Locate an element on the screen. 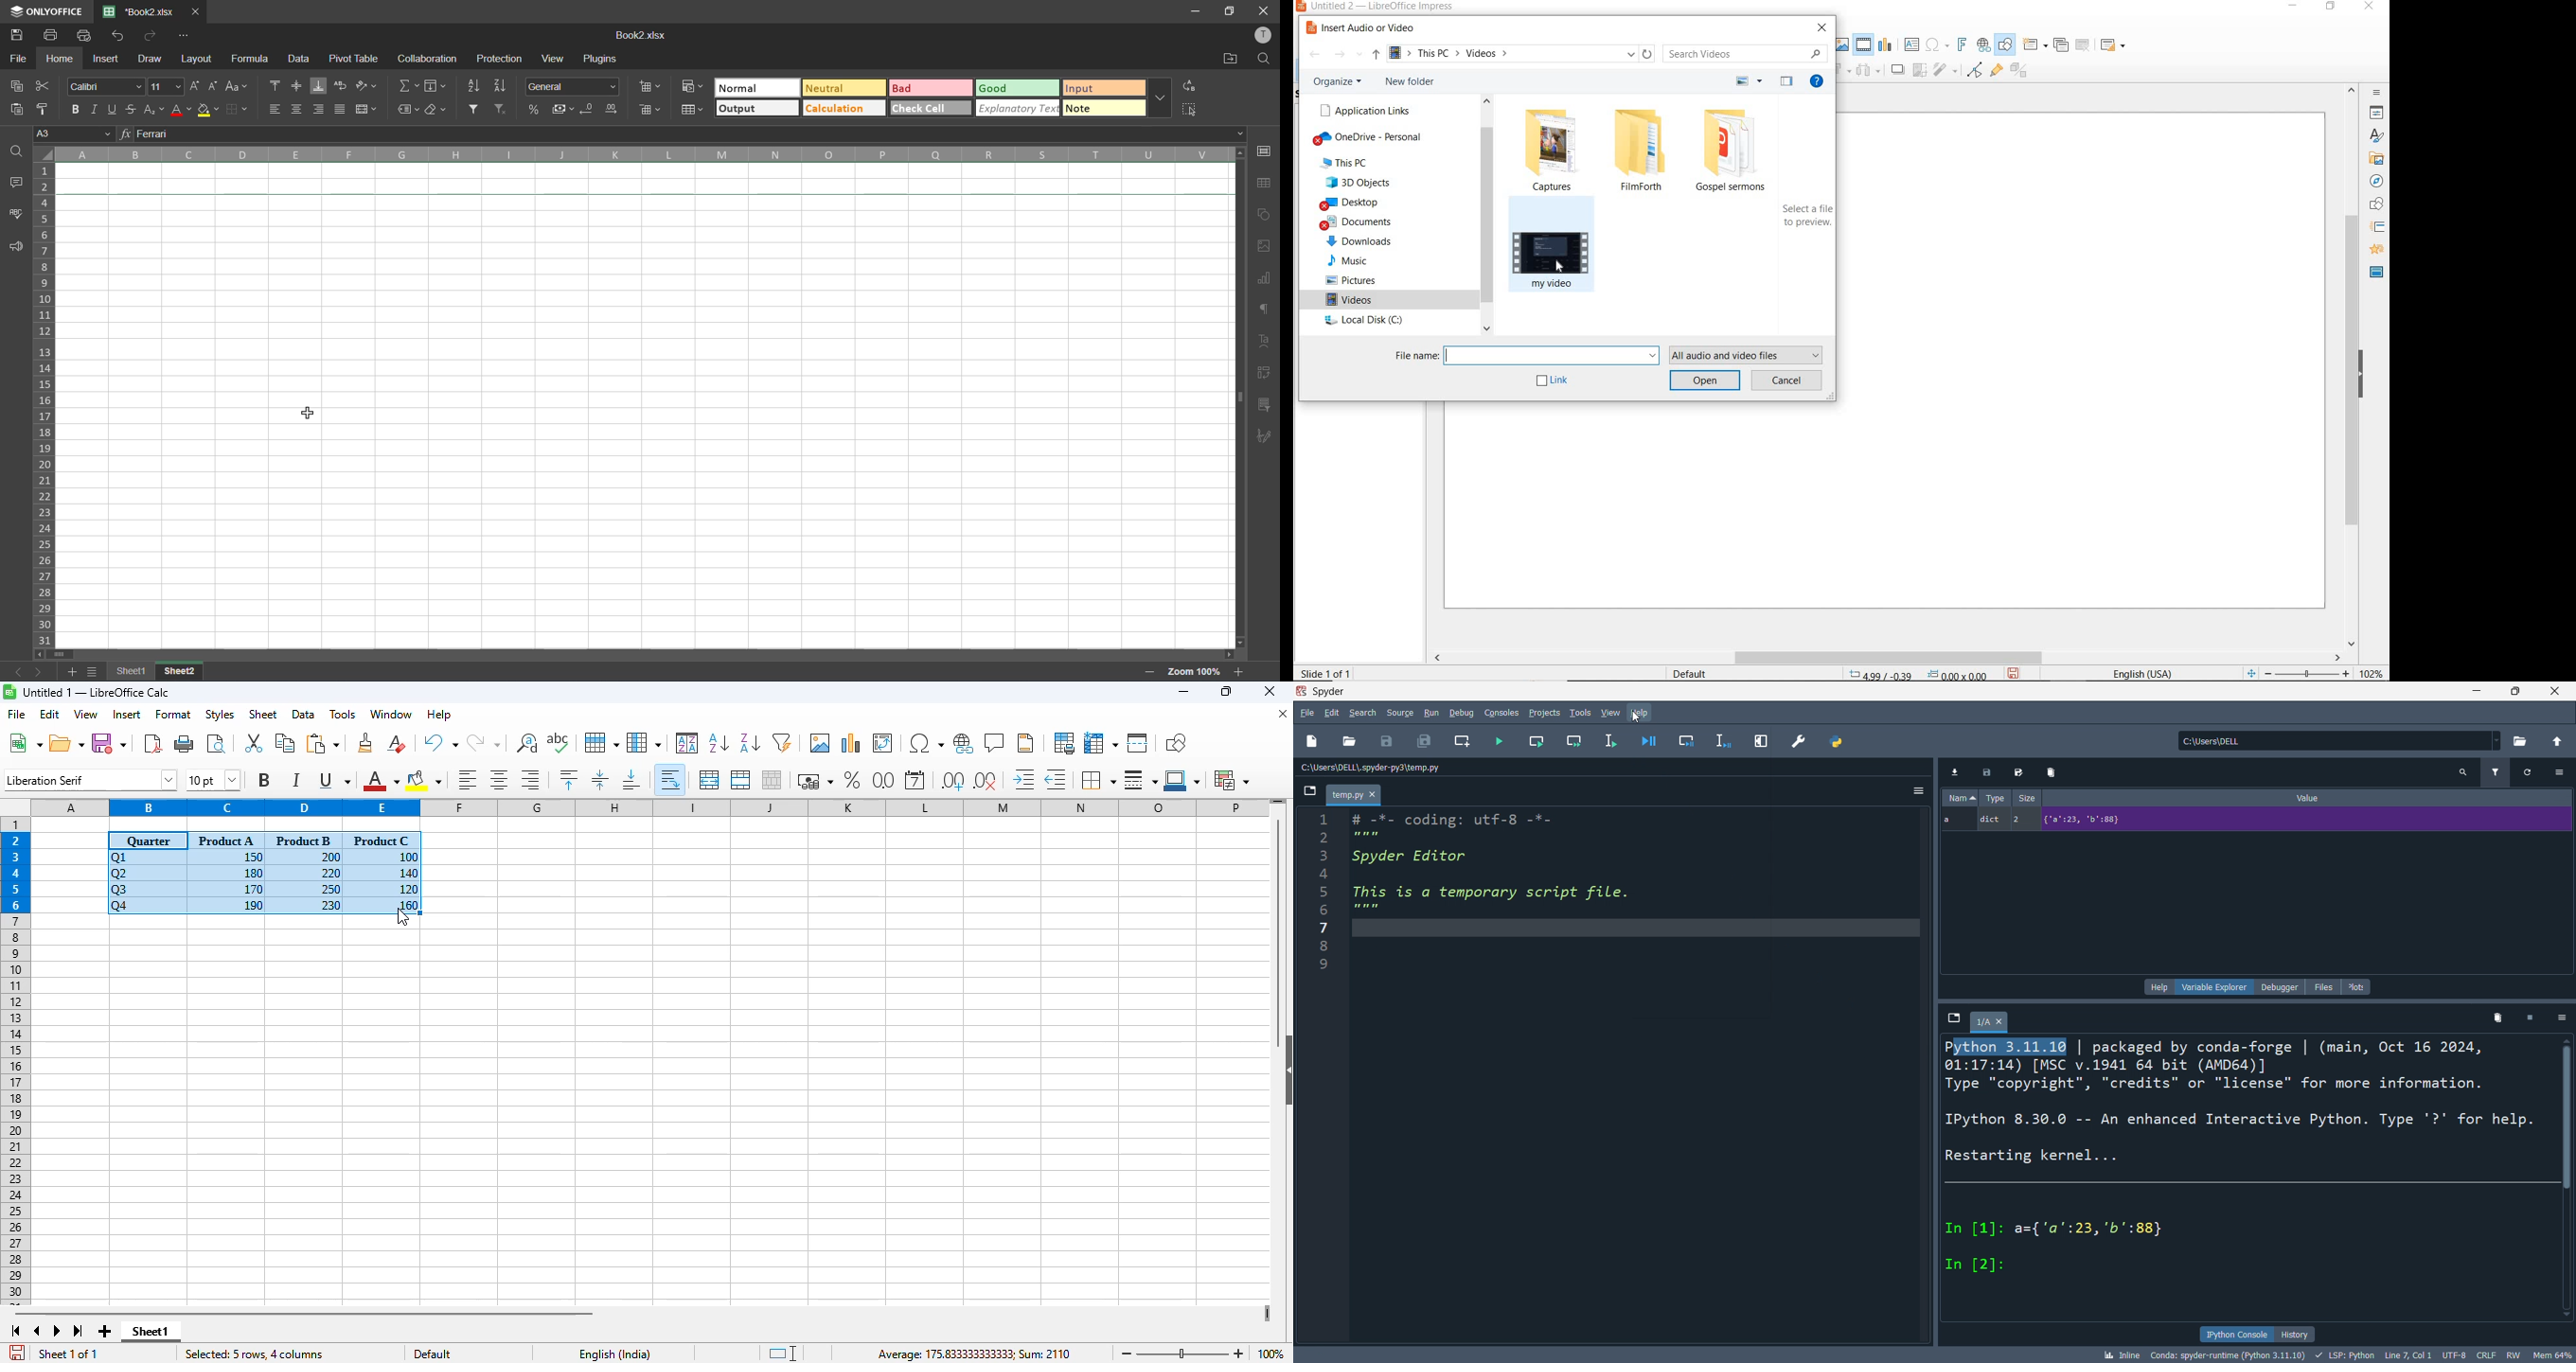 This screenshot has width=2576, height=1372. search is located at coordinates (1363, 713).